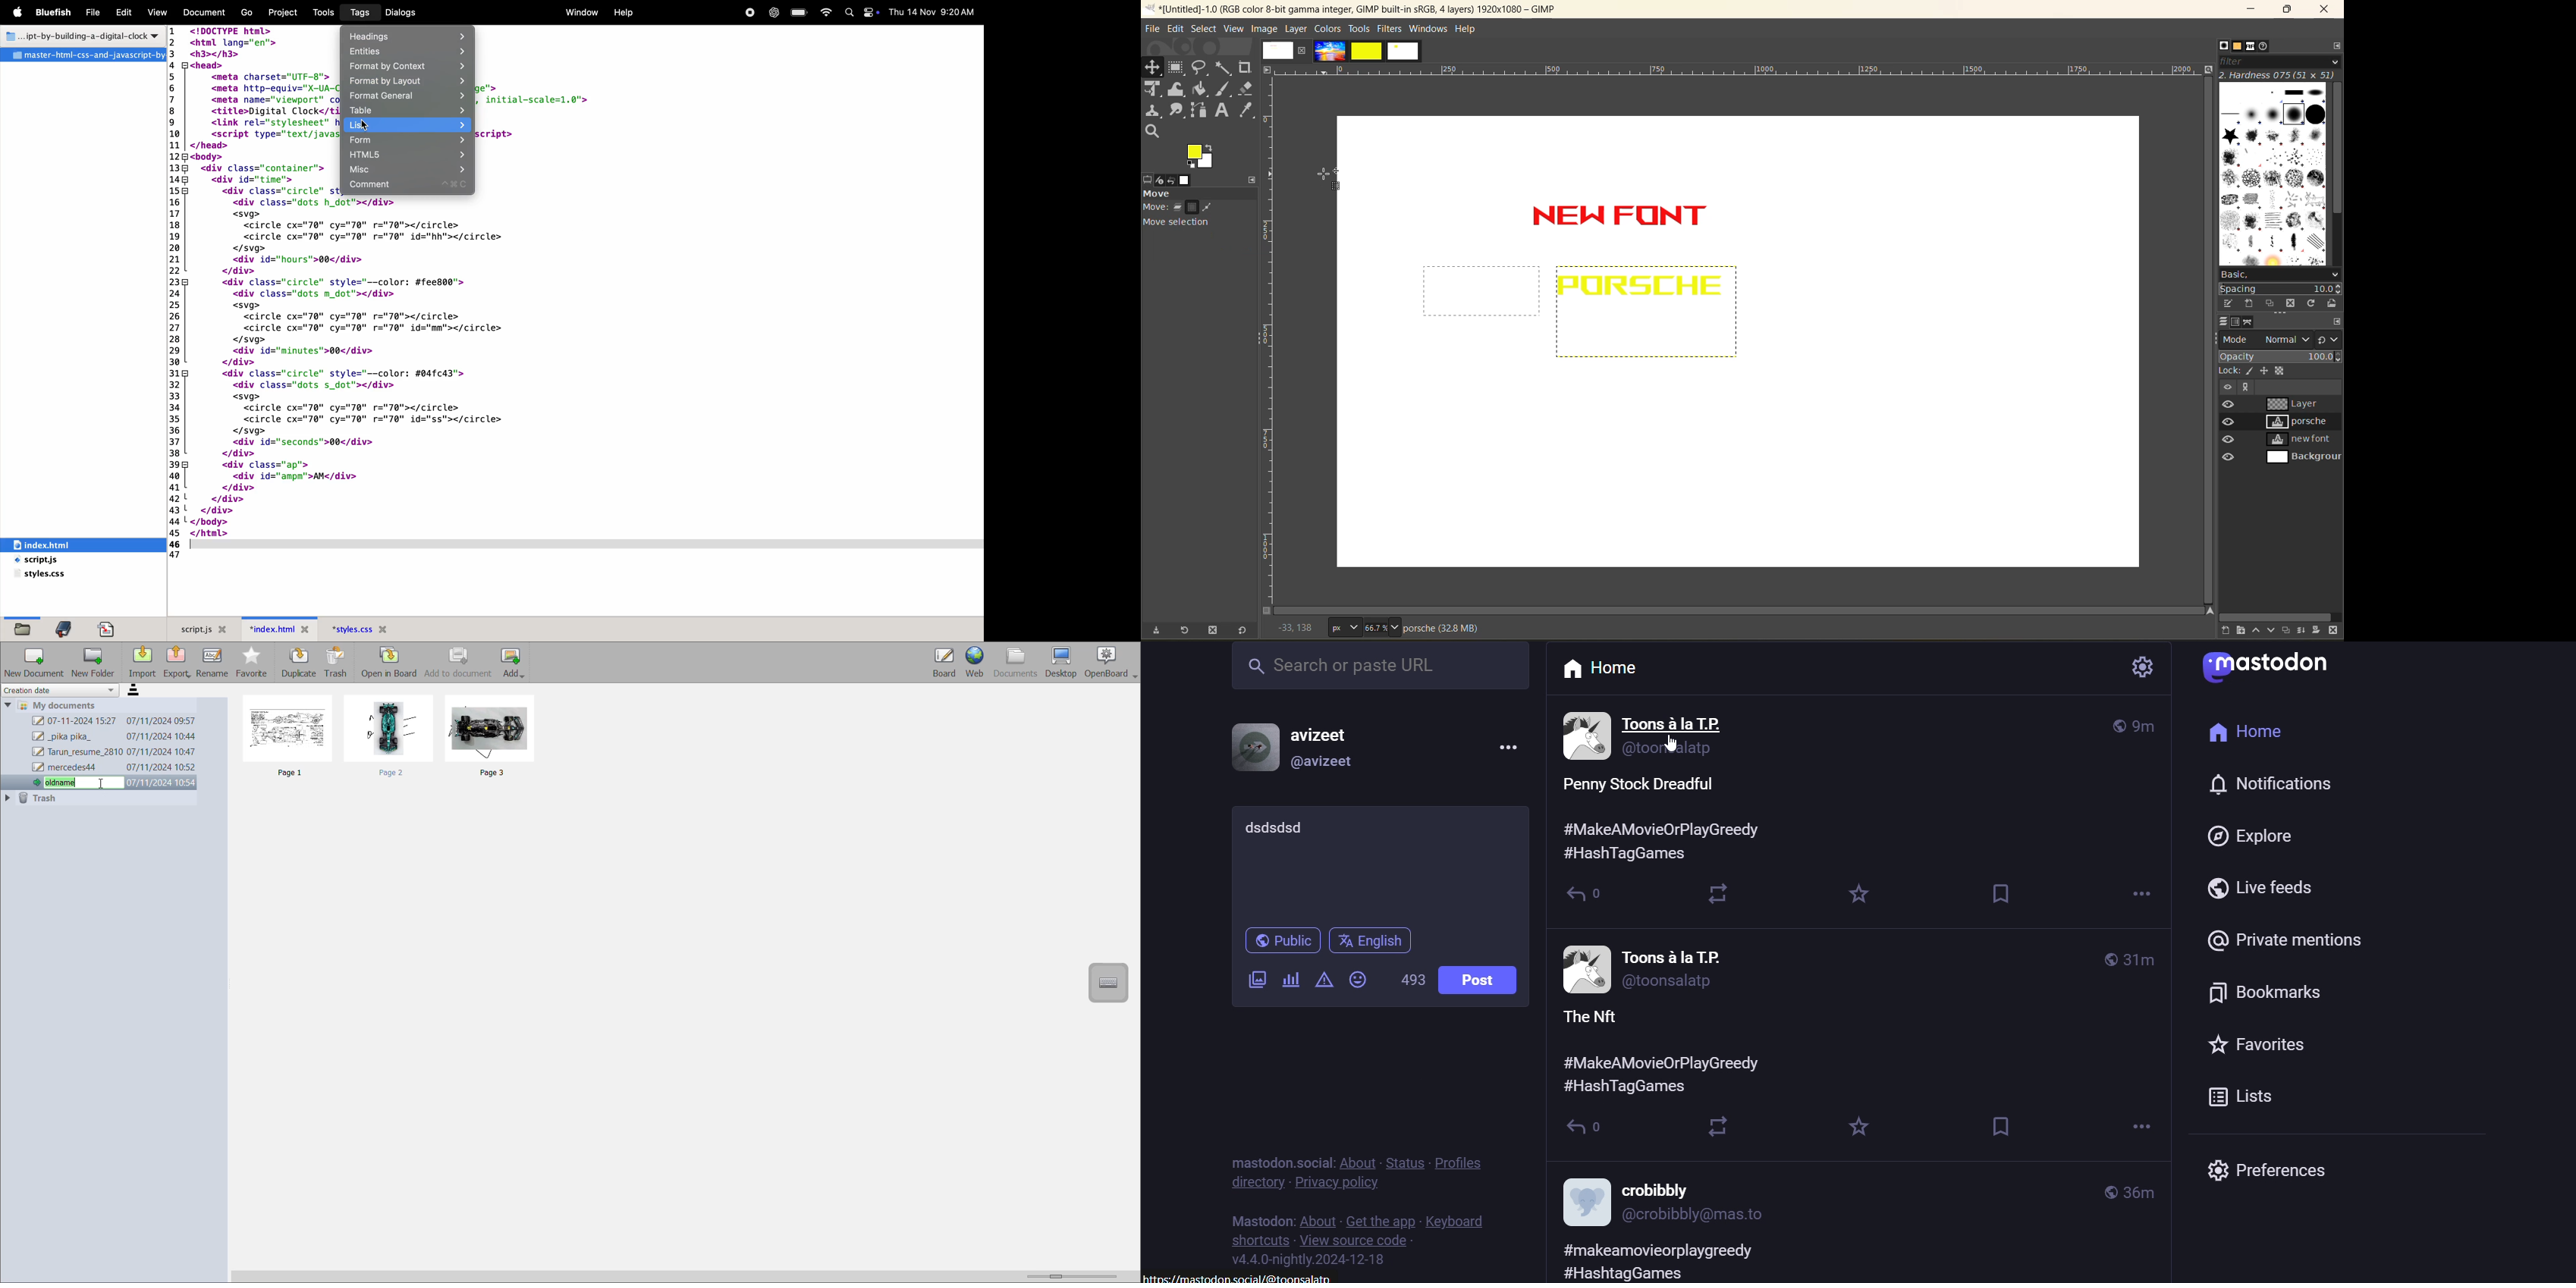  Describe the element at coordinates (1316, 1260) in the screenshot. I see `version` at that location.